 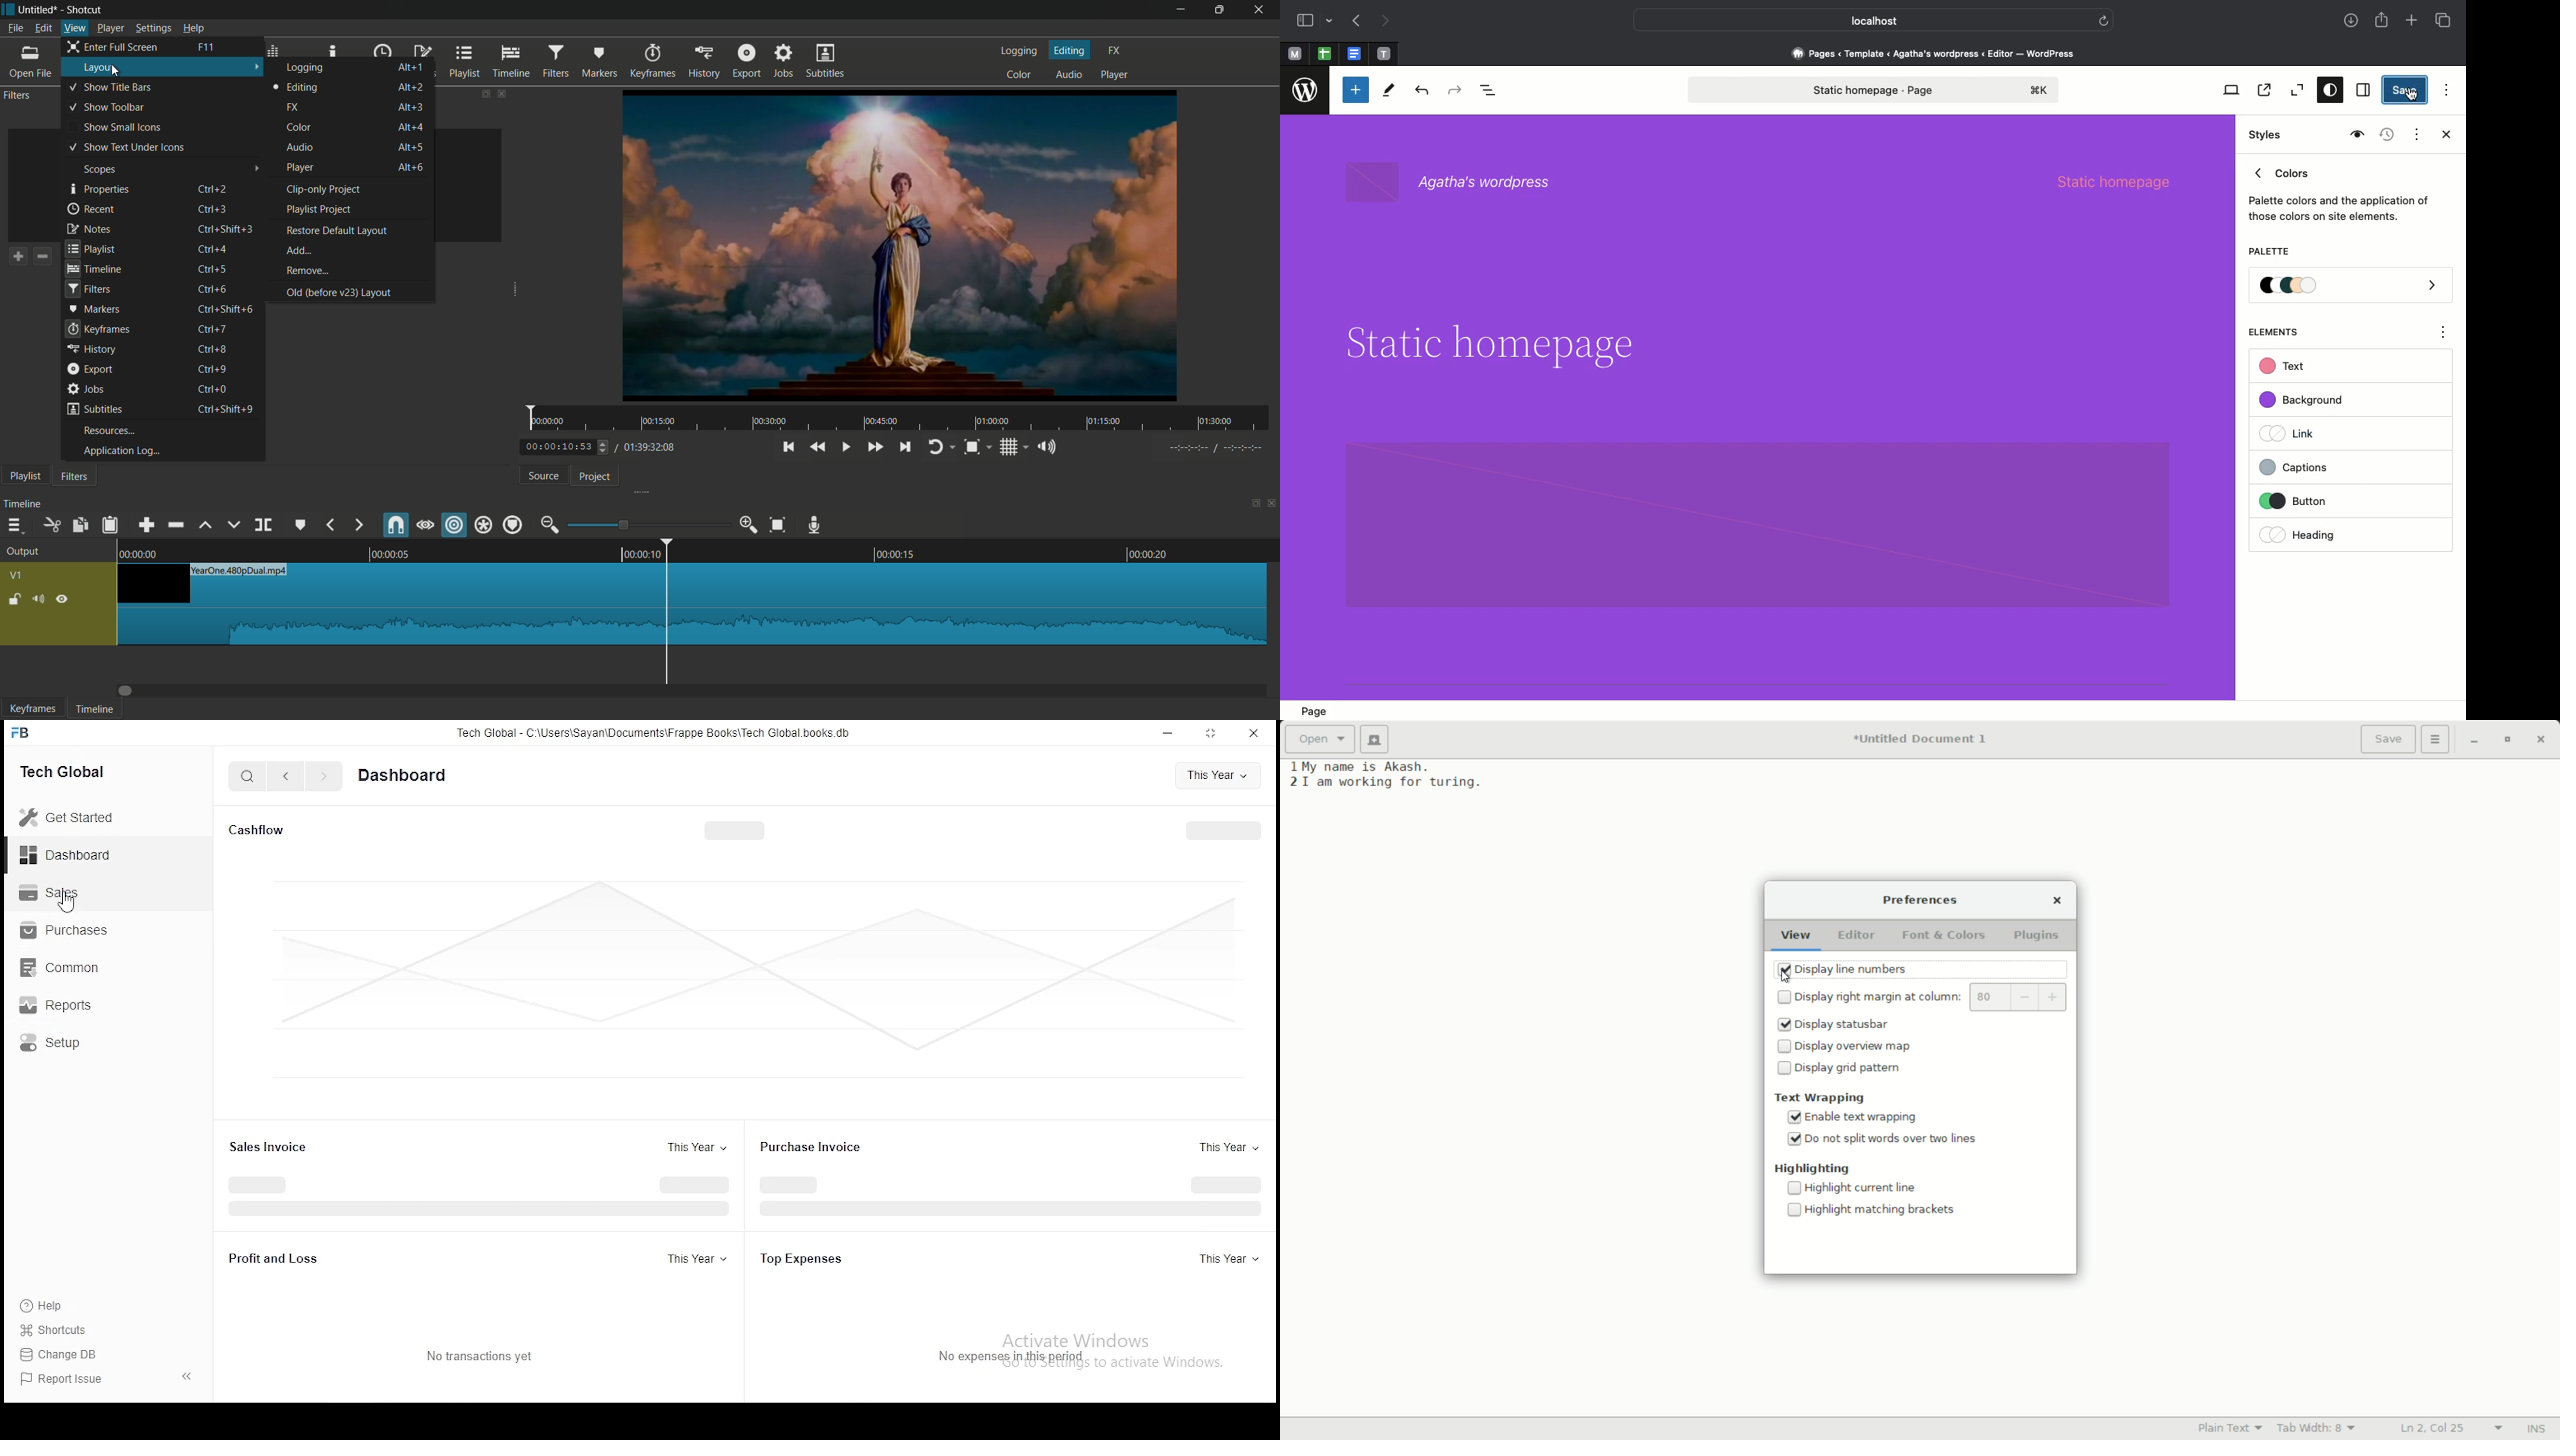 I want to click on close pane, so click(x=189, y=1376).